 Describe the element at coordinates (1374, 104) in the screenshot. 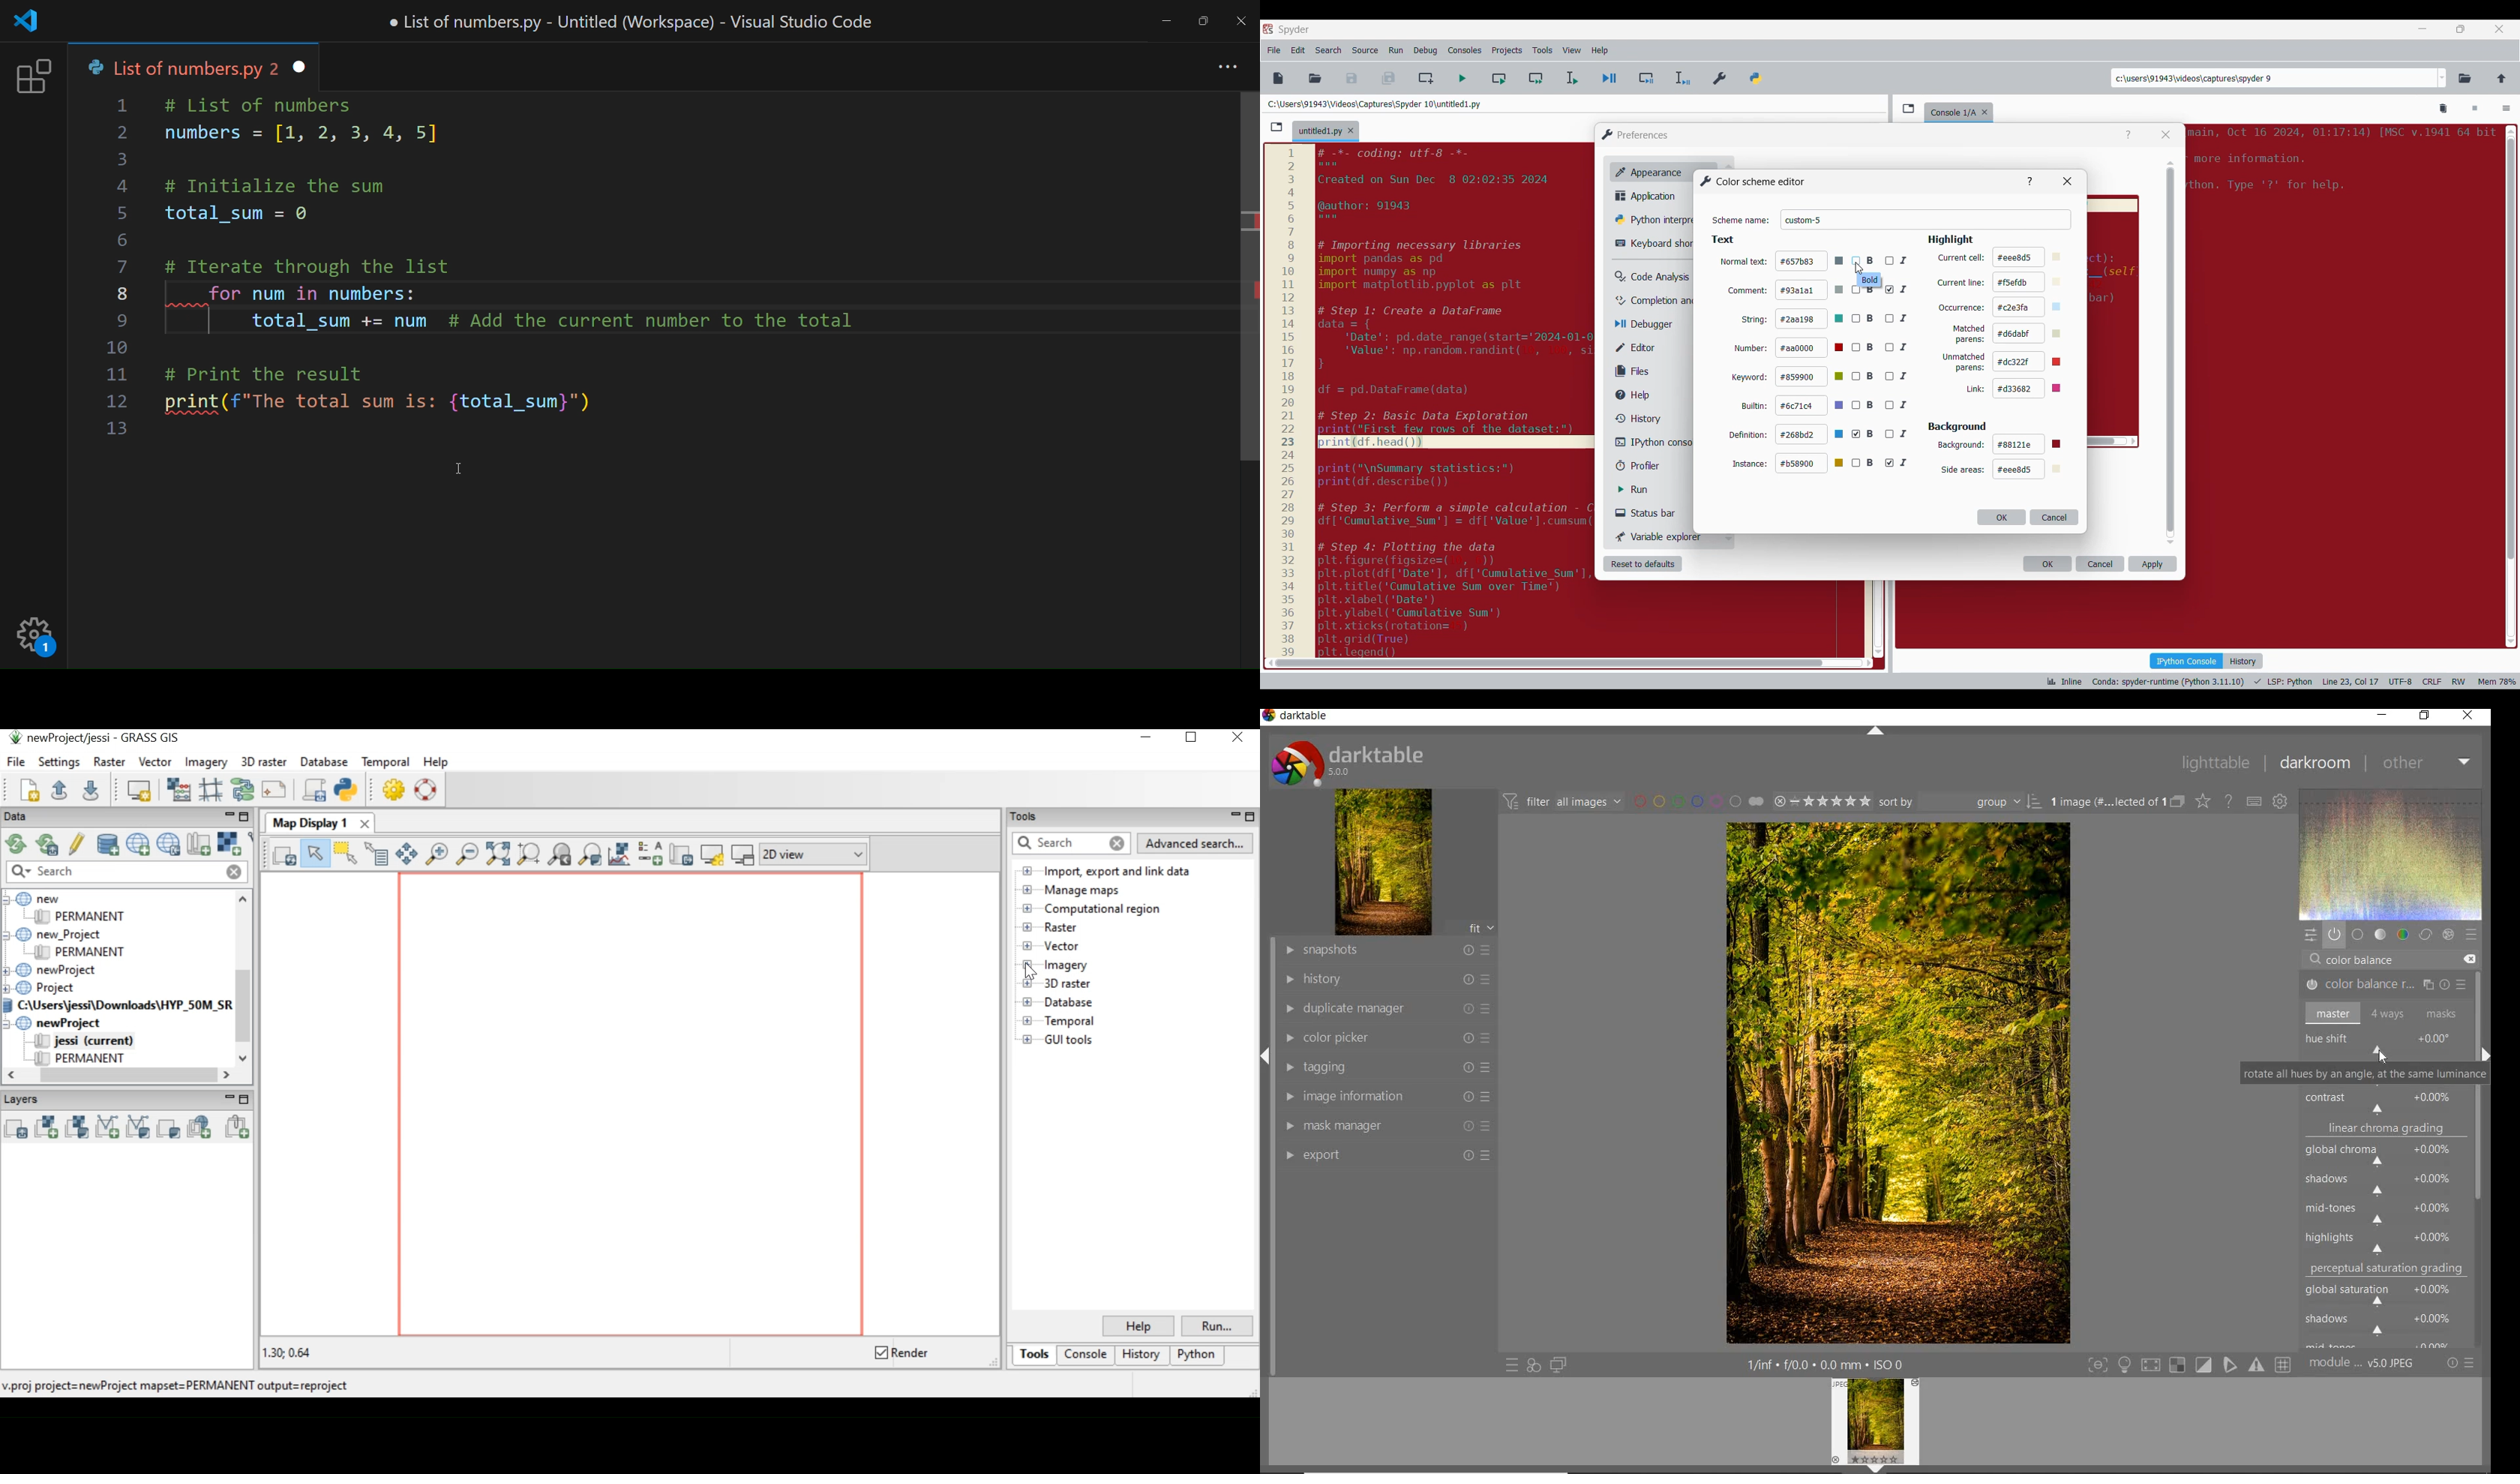

I see `File location` at that location.